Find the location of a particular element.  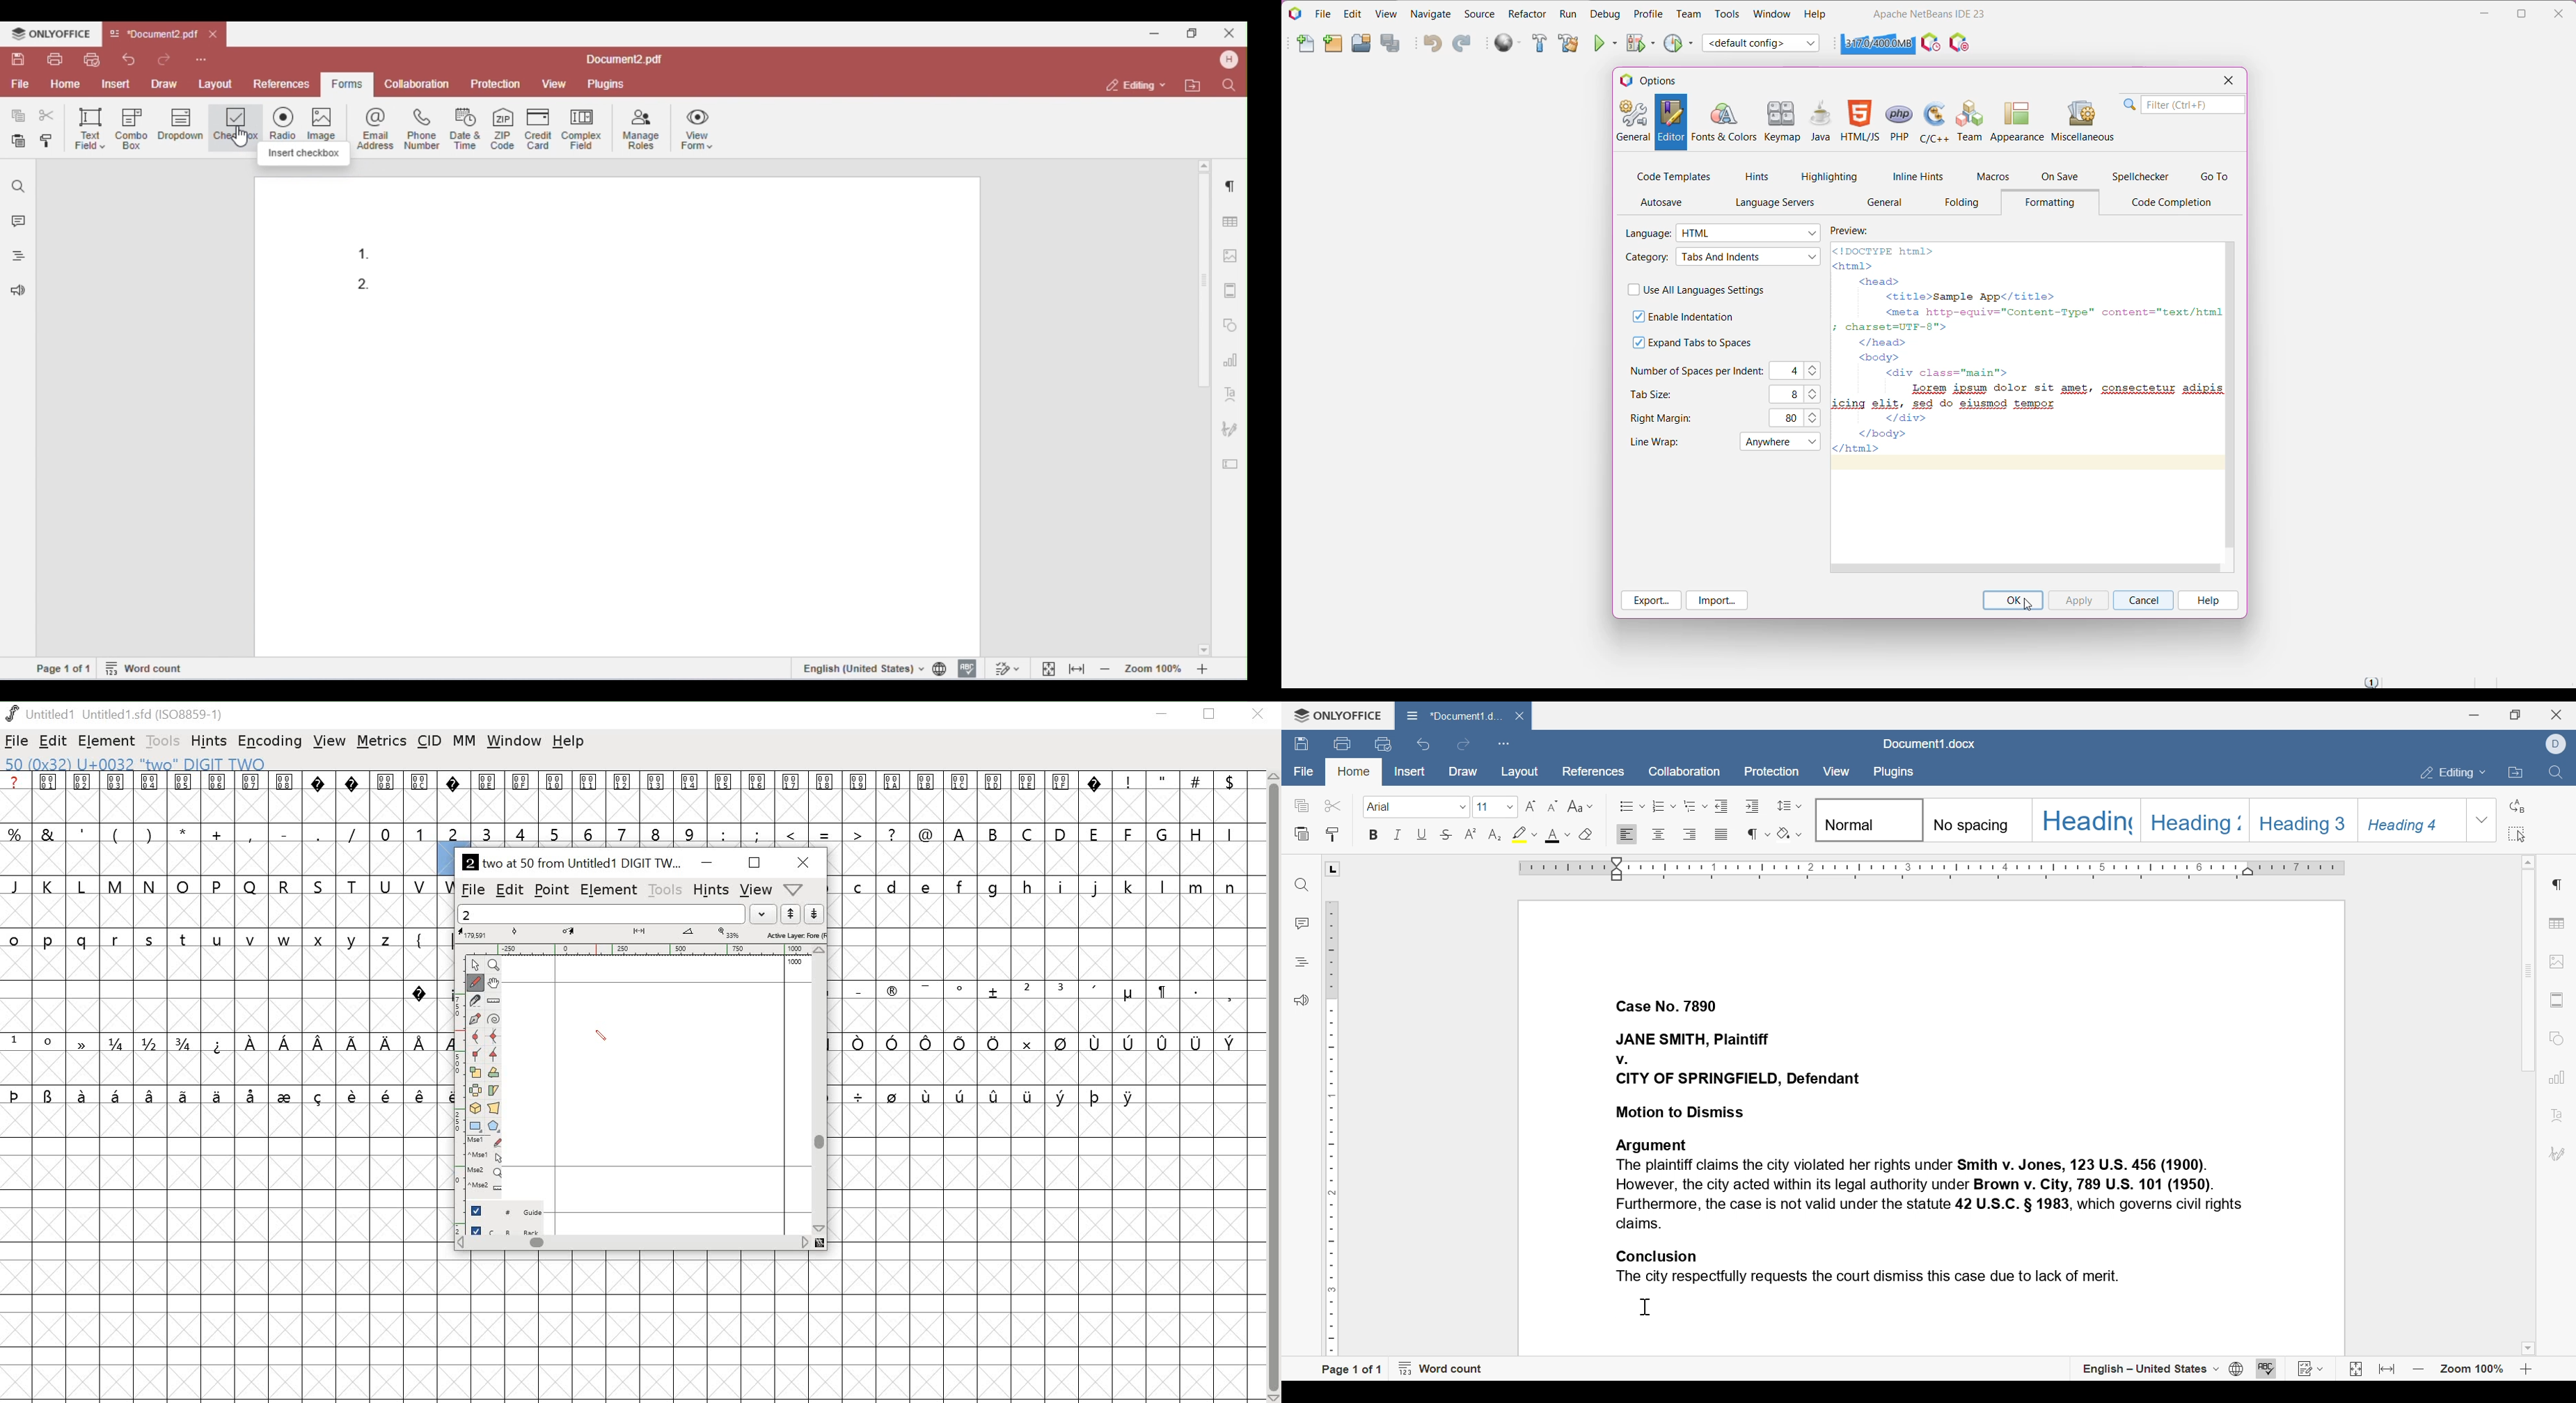

L is located at coordinates (1334, 868).